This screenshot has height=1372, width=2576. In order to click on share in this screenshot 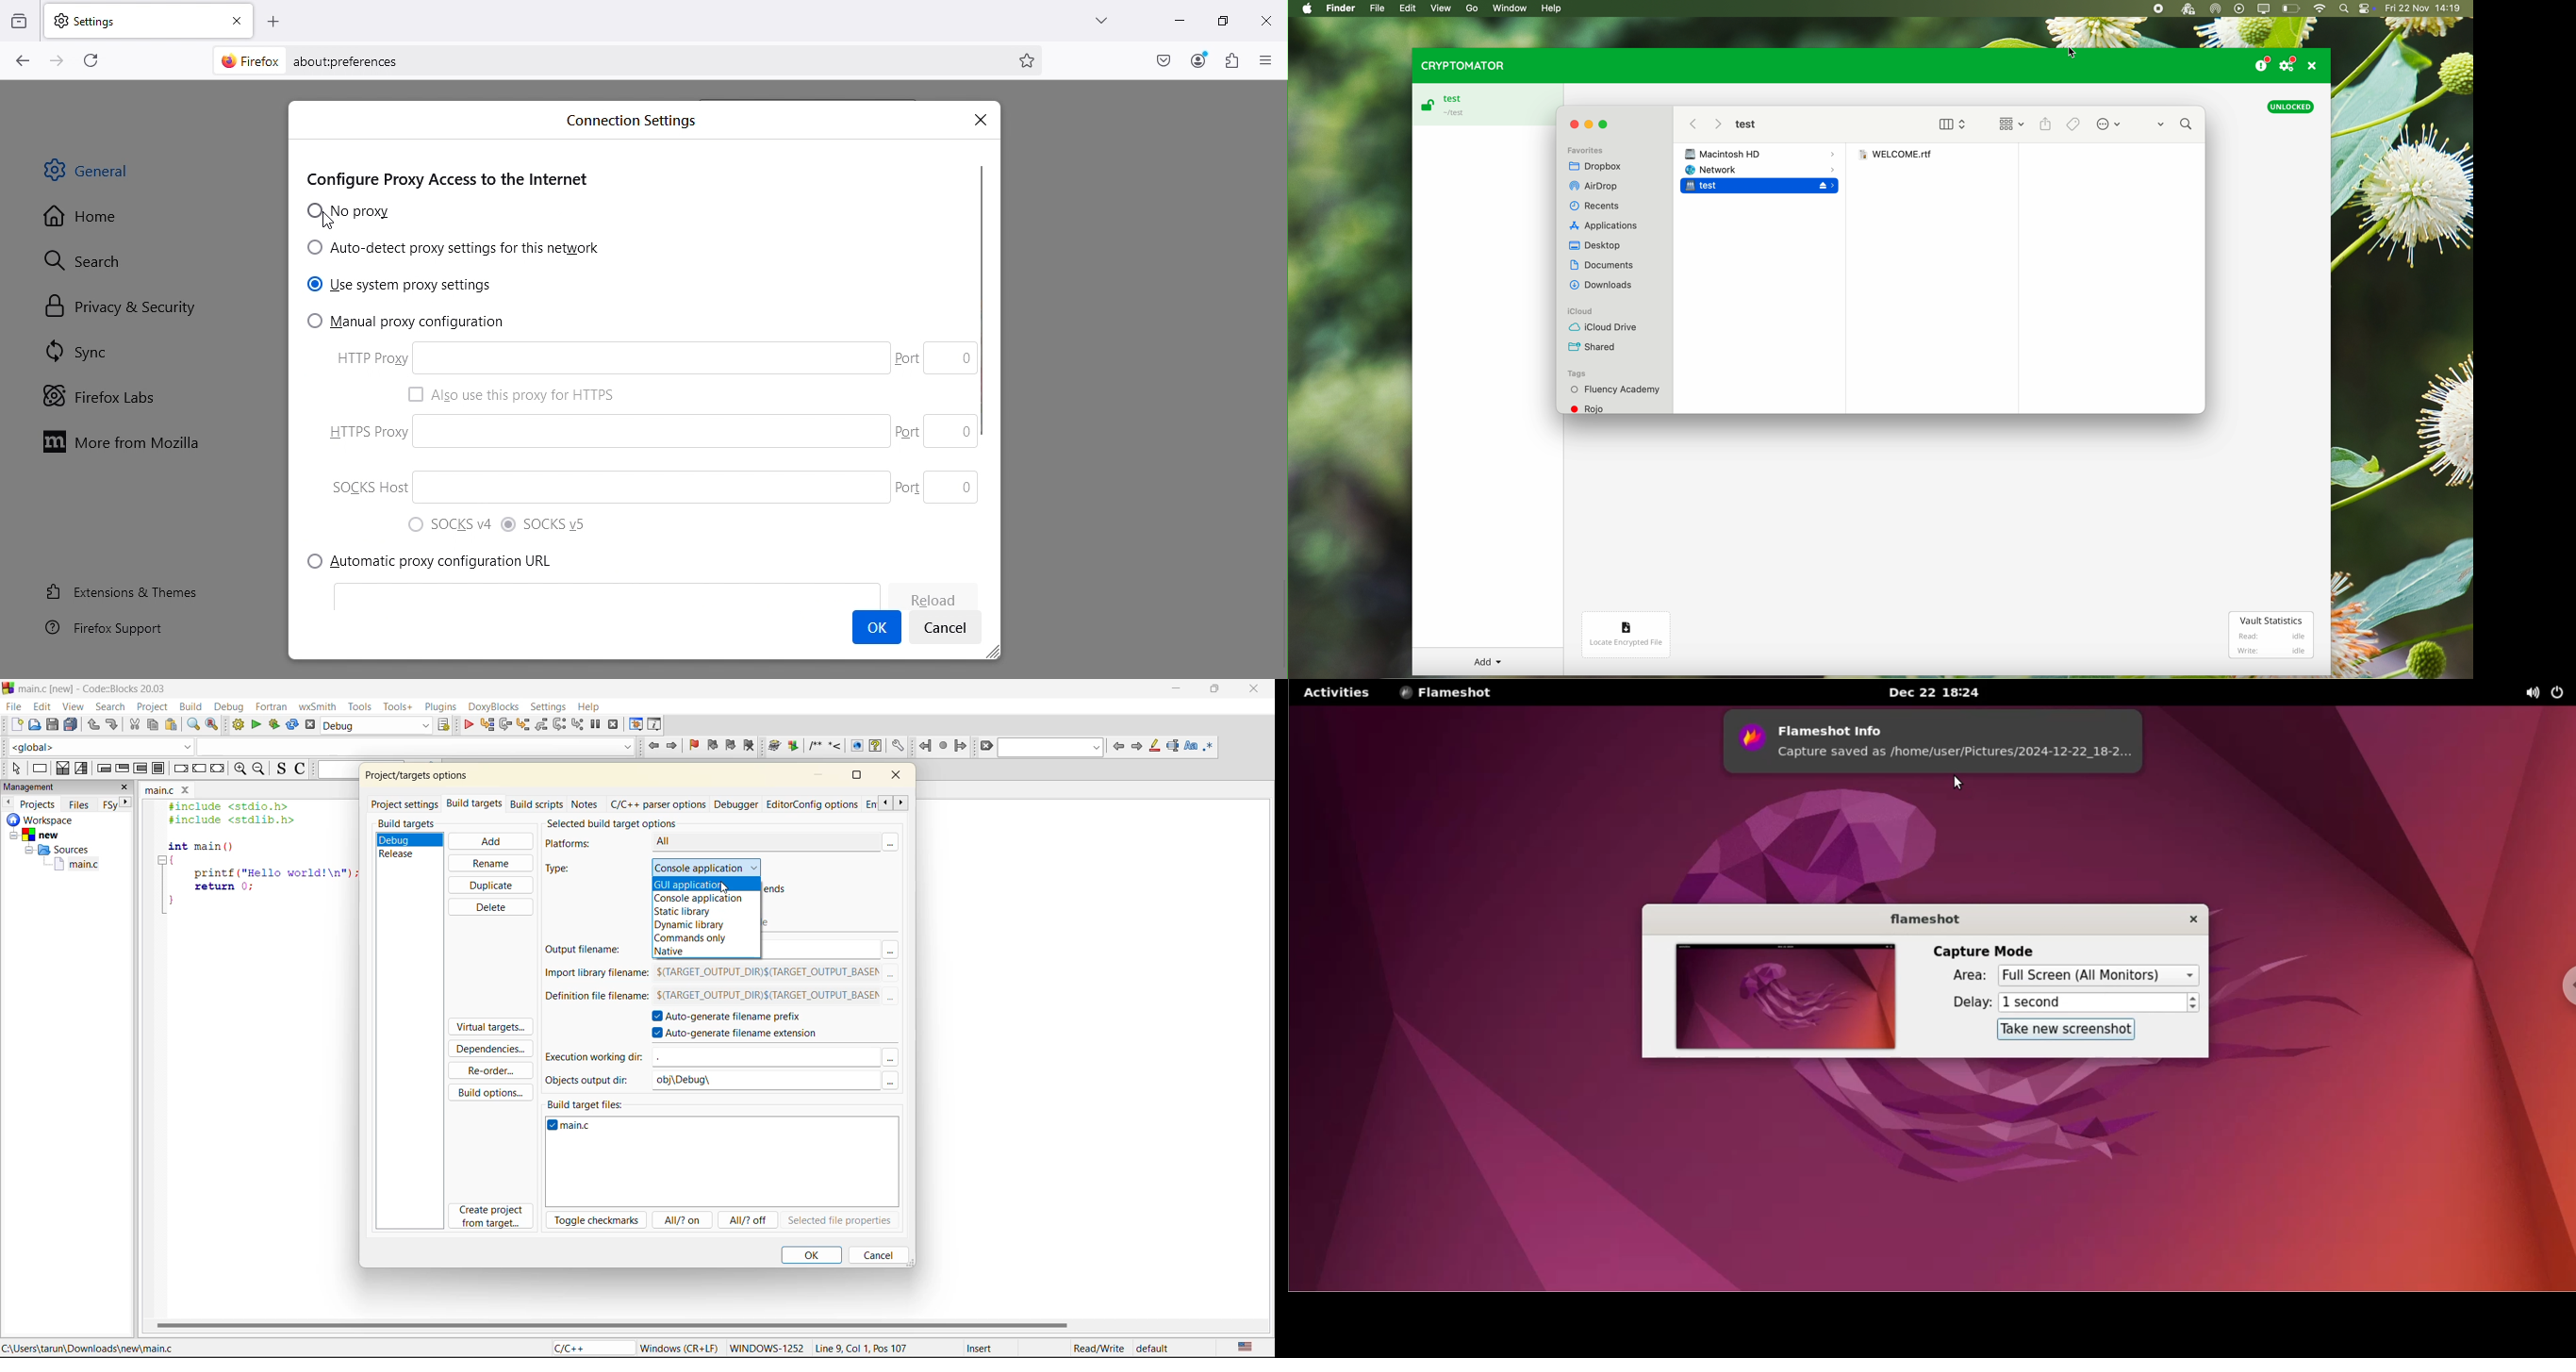, I will do `click(2047, 124)`.